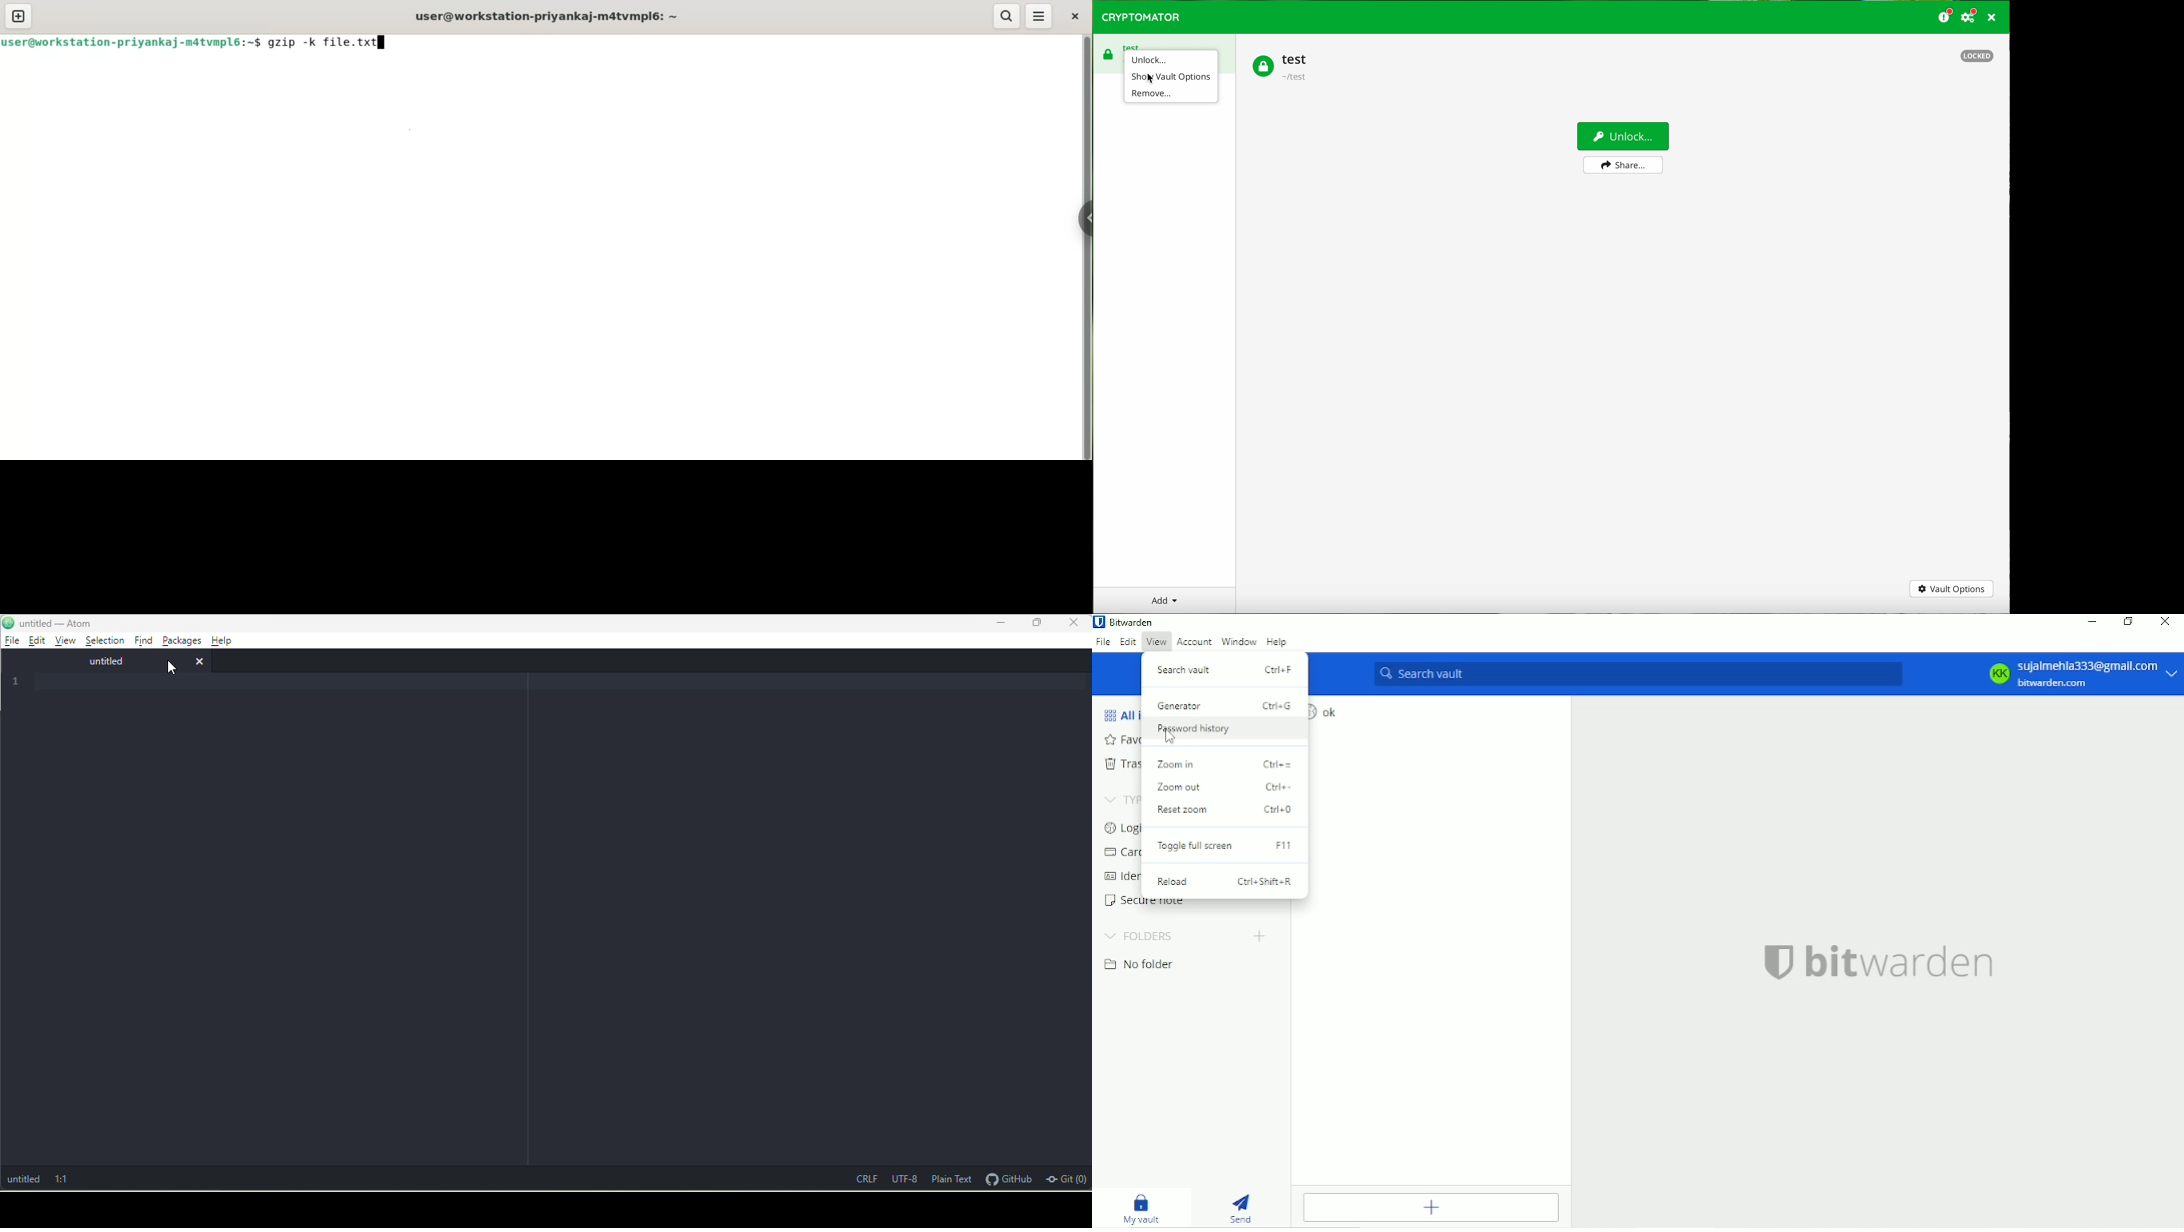 Image resolution: width=2184 pixels, height=1232 pixels. What do you see at coordinates (1224, 810) in the screenshot?
I see `Reset zoom` at bounding box center [1224, 810].